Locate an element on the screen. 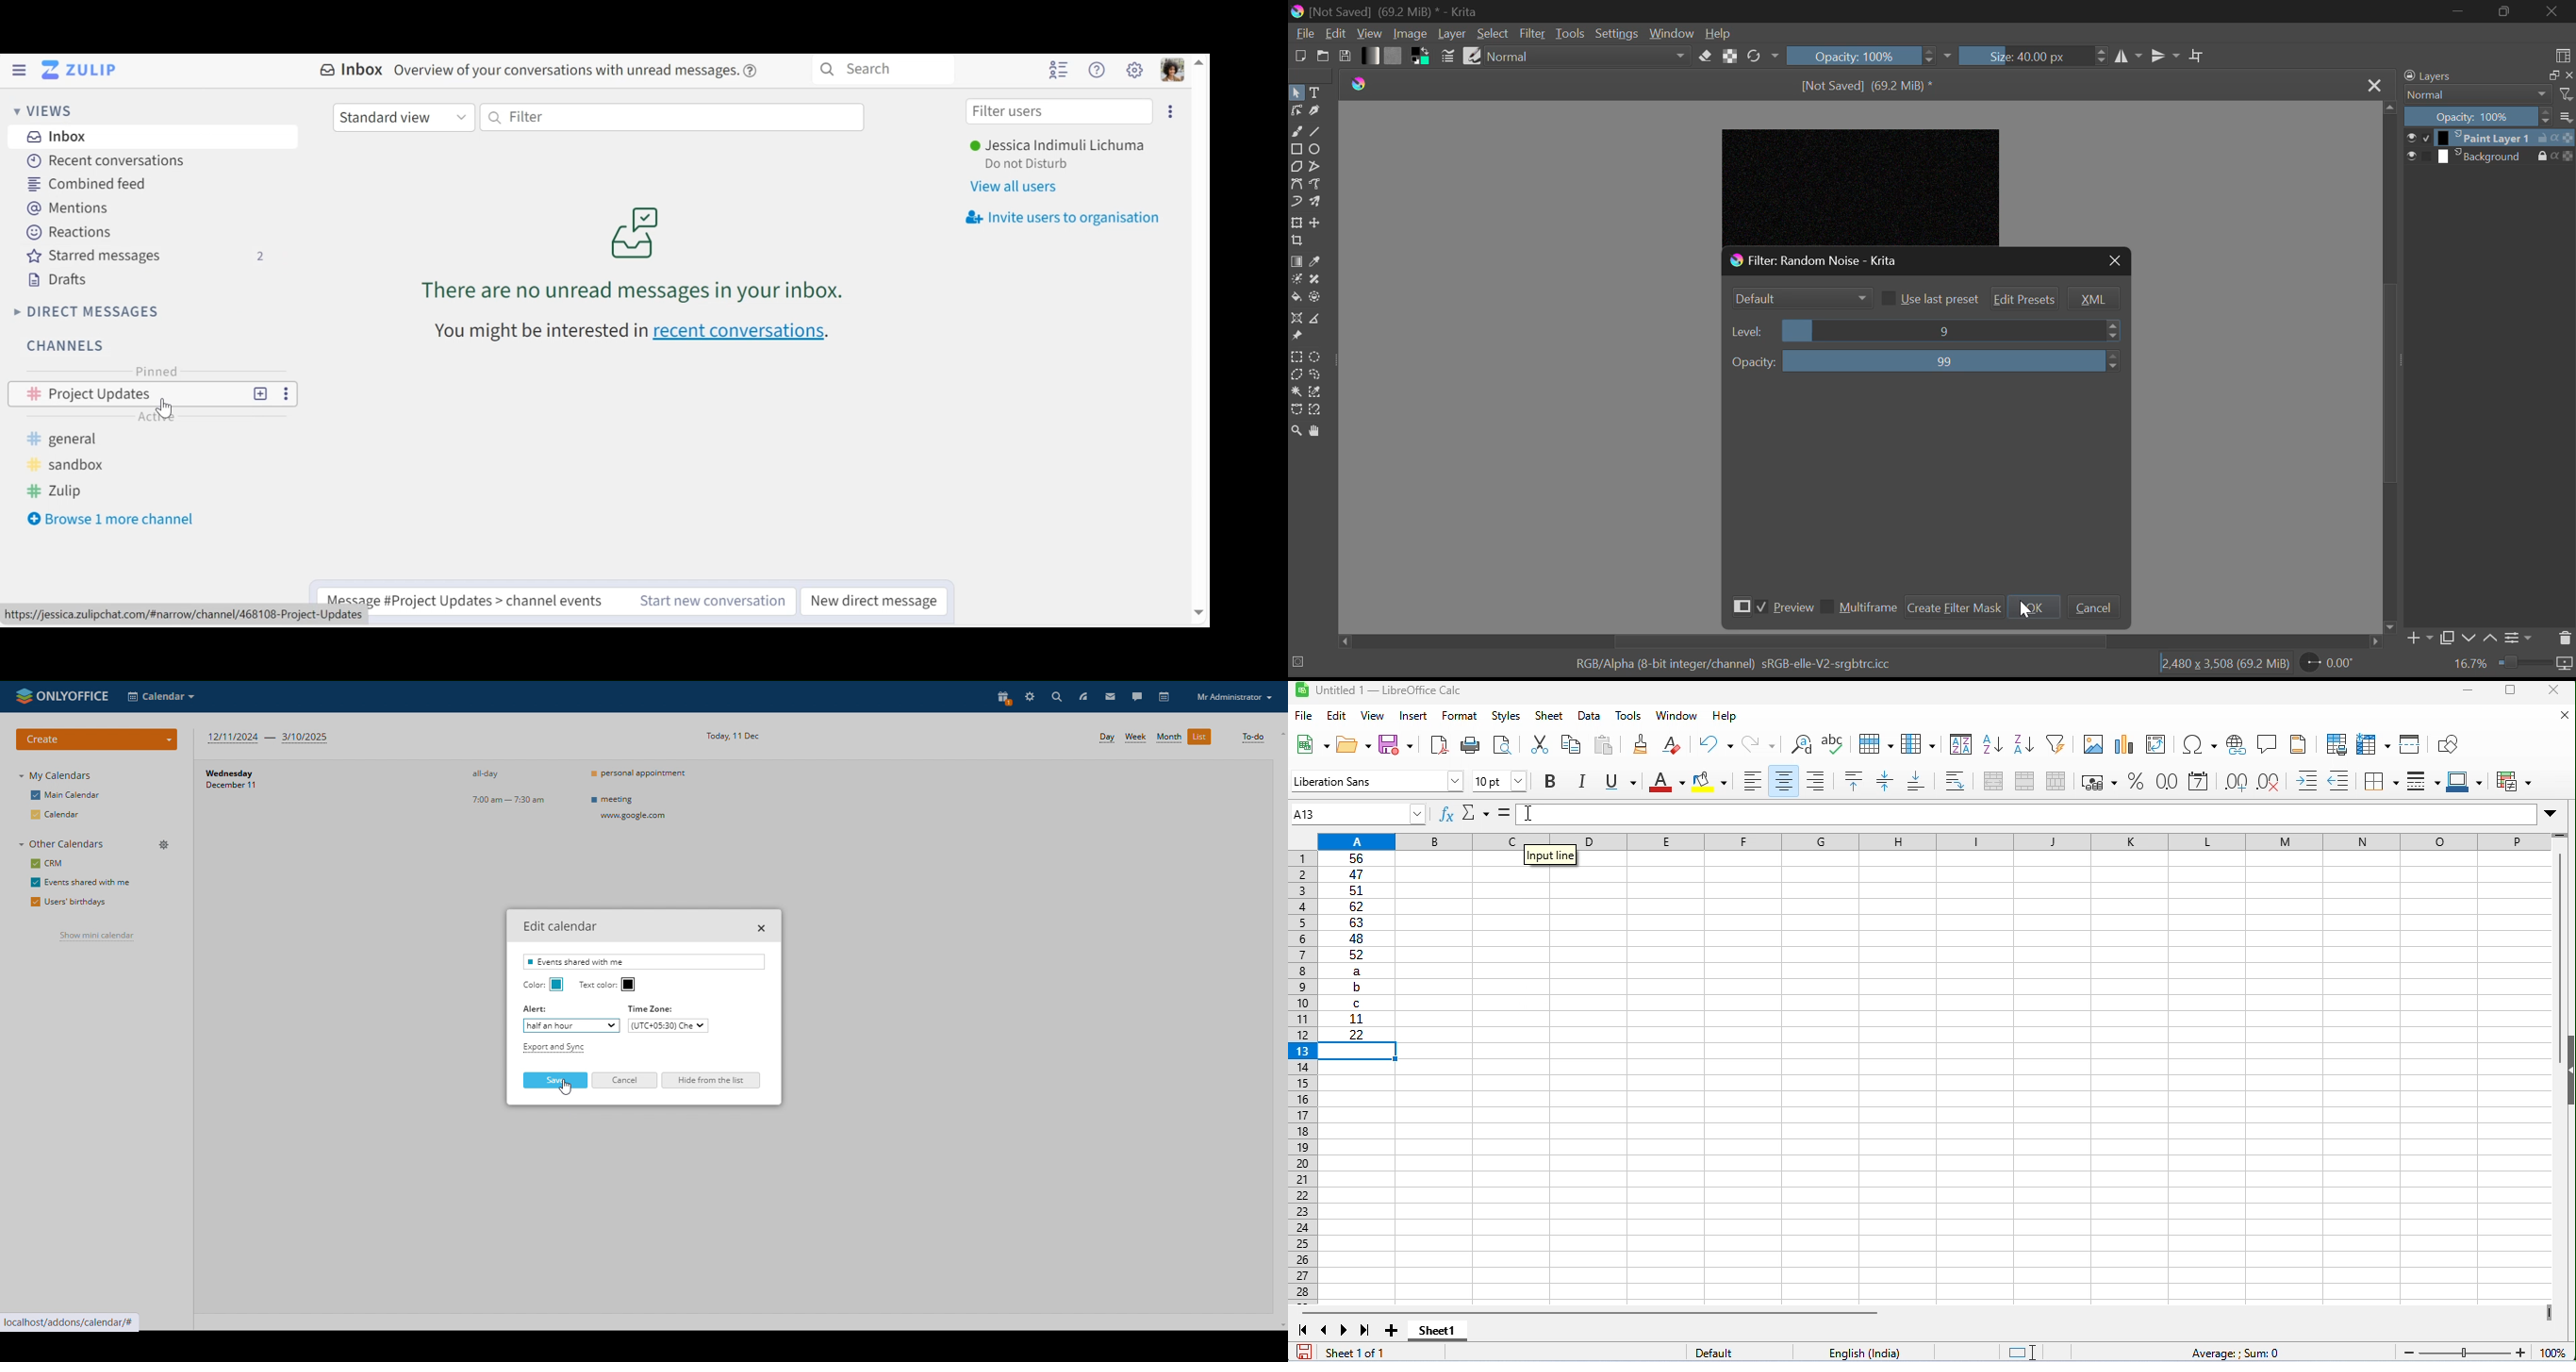  slider is located at coordinates (1951, 330).